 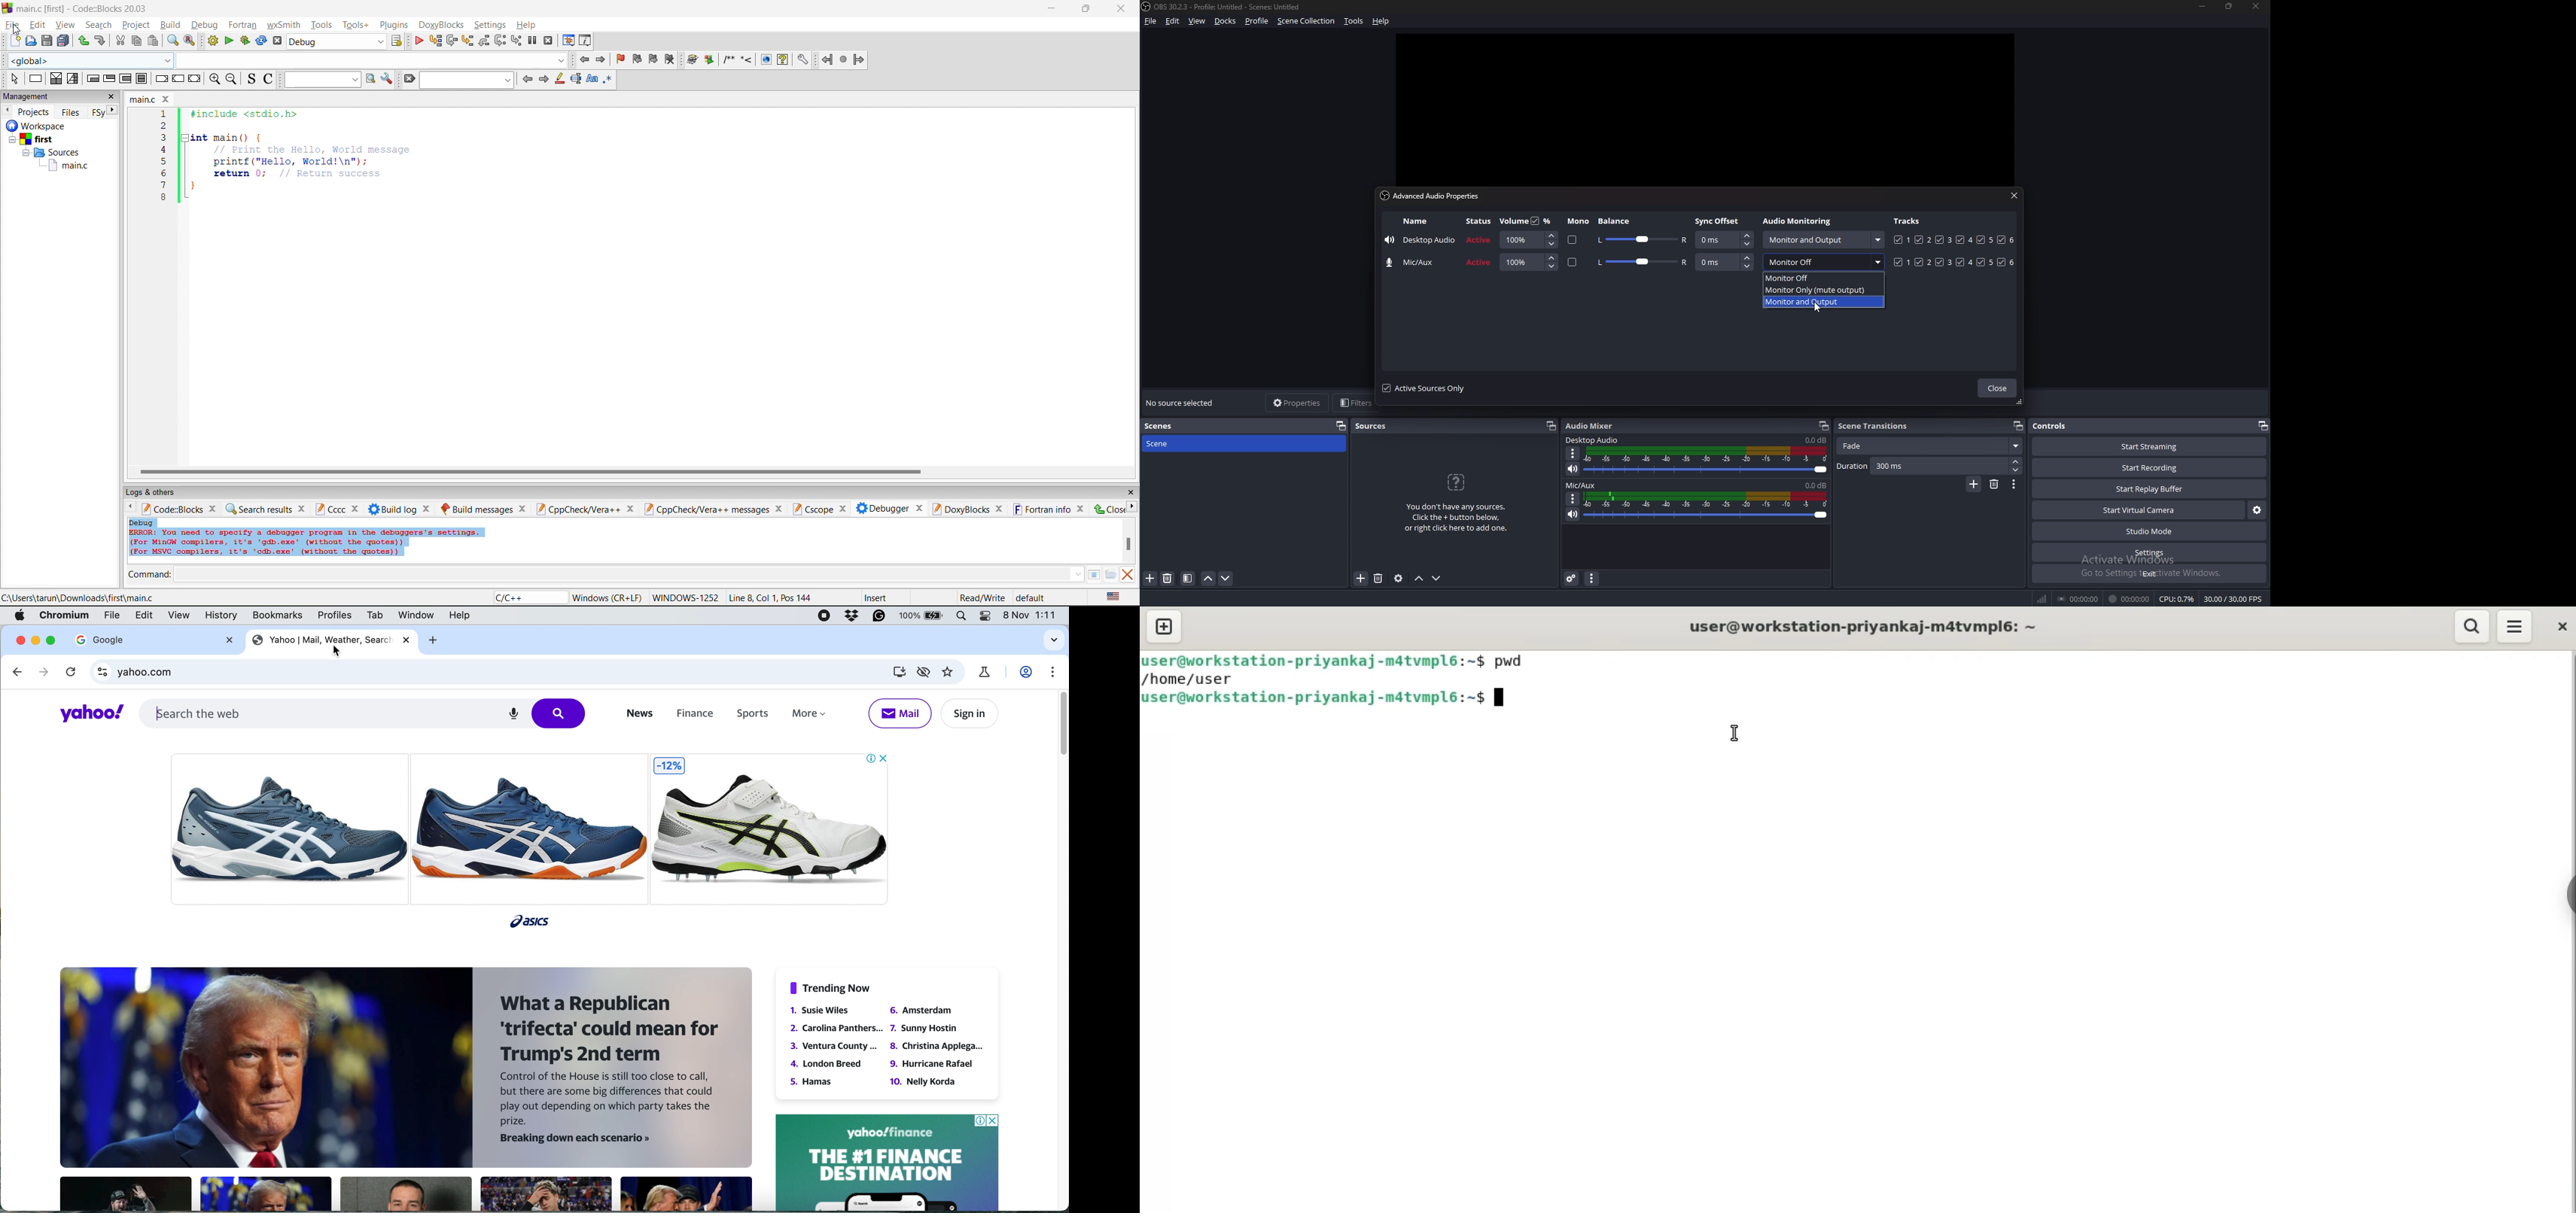 What do you see at coordinates (2235, 598) in the screenshot?
I see `30.00/ 30.00 FPS` at bounding box center [2235, 598].